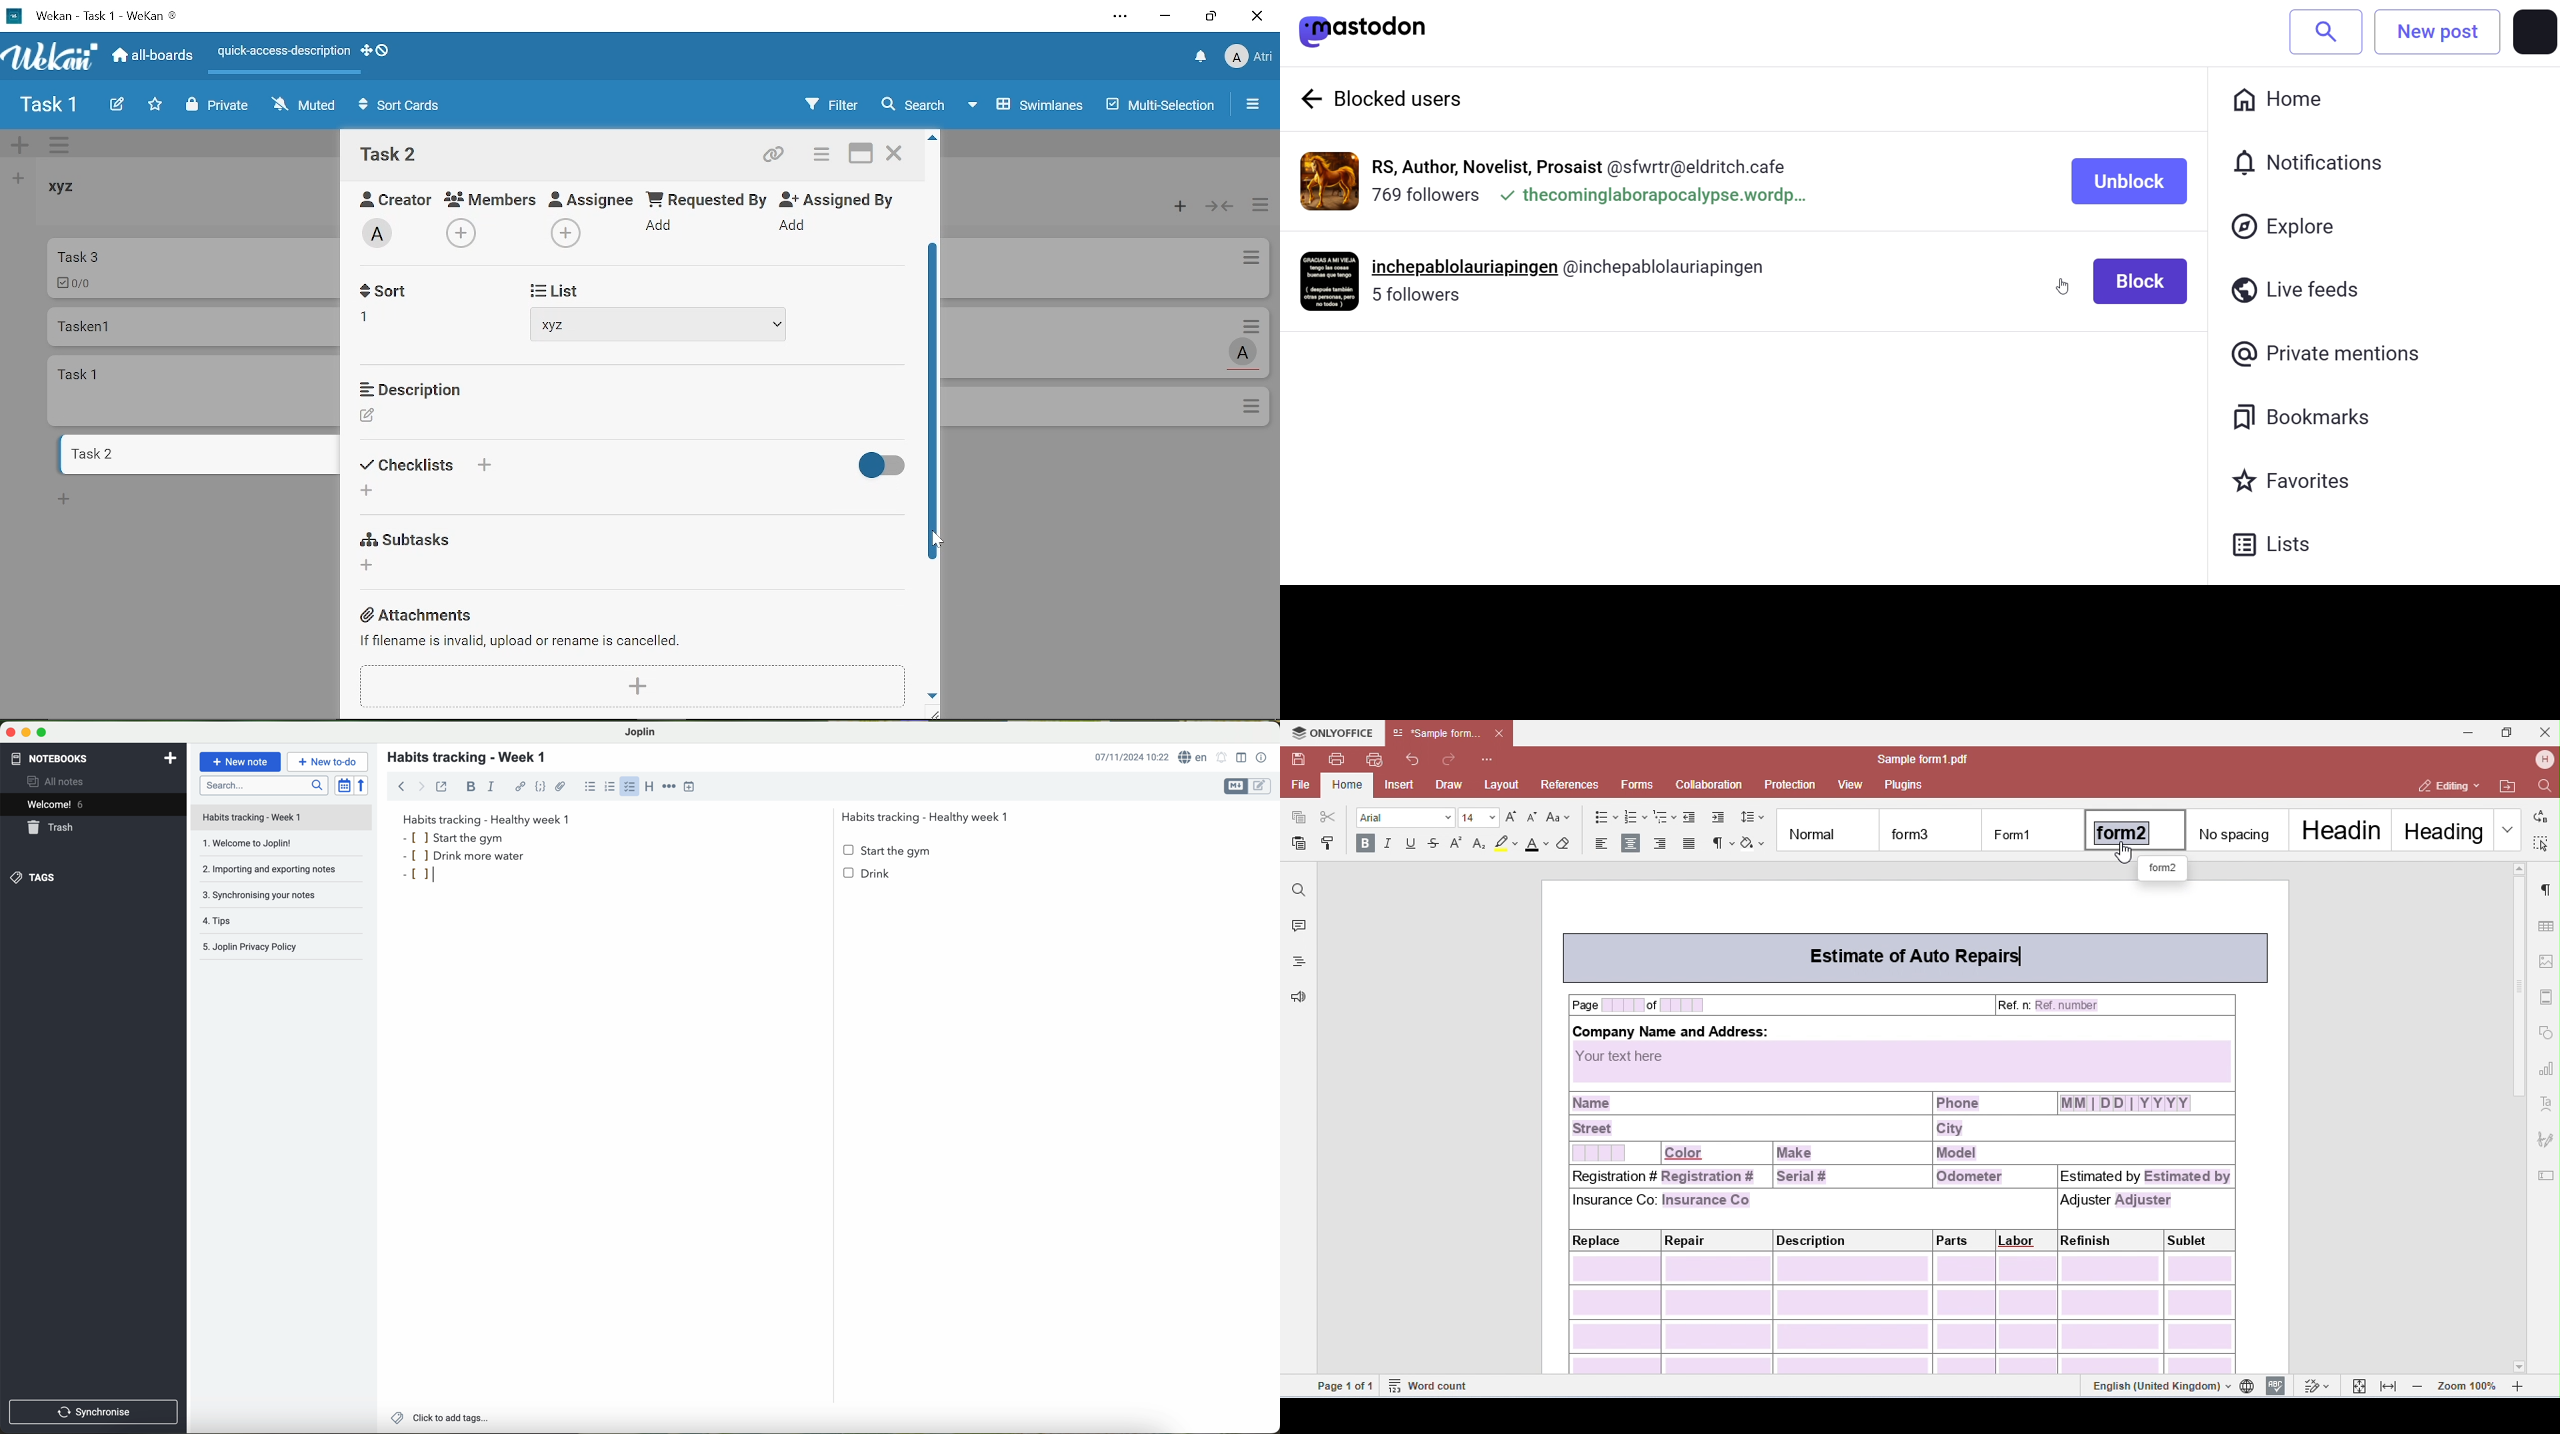 The height and width of the screenshot is (1456, 2576). Describe the element at coordinates (818, 157) in the screenshot. I see `Card actions` at that location.